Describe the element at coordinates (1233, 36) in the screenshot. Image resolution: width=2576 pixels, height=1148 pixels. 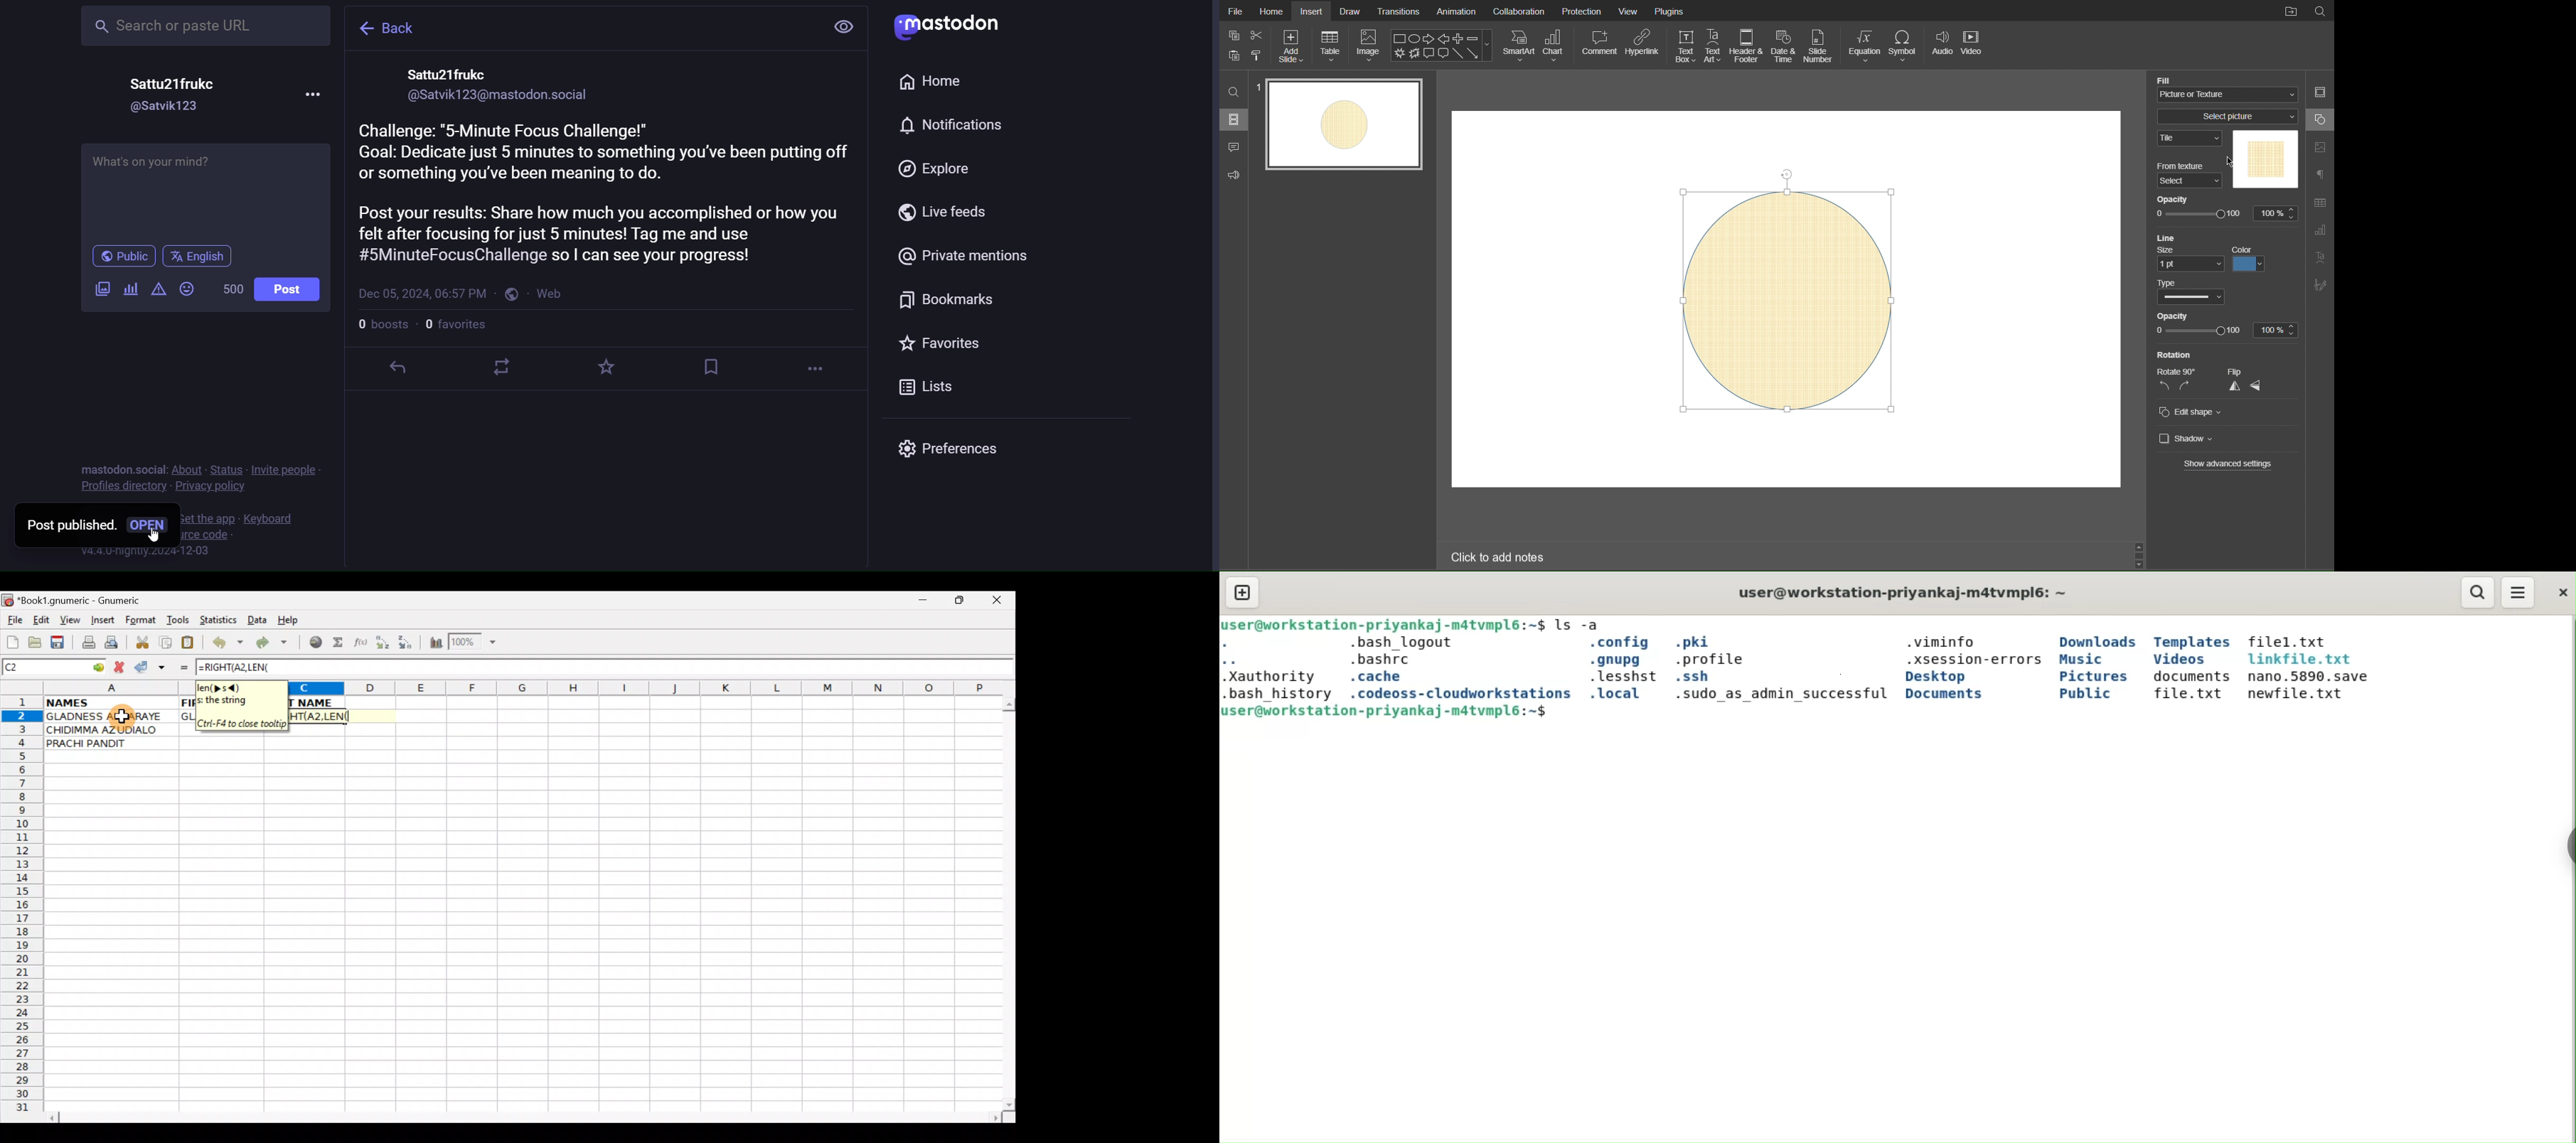
I see `copy` at that location.